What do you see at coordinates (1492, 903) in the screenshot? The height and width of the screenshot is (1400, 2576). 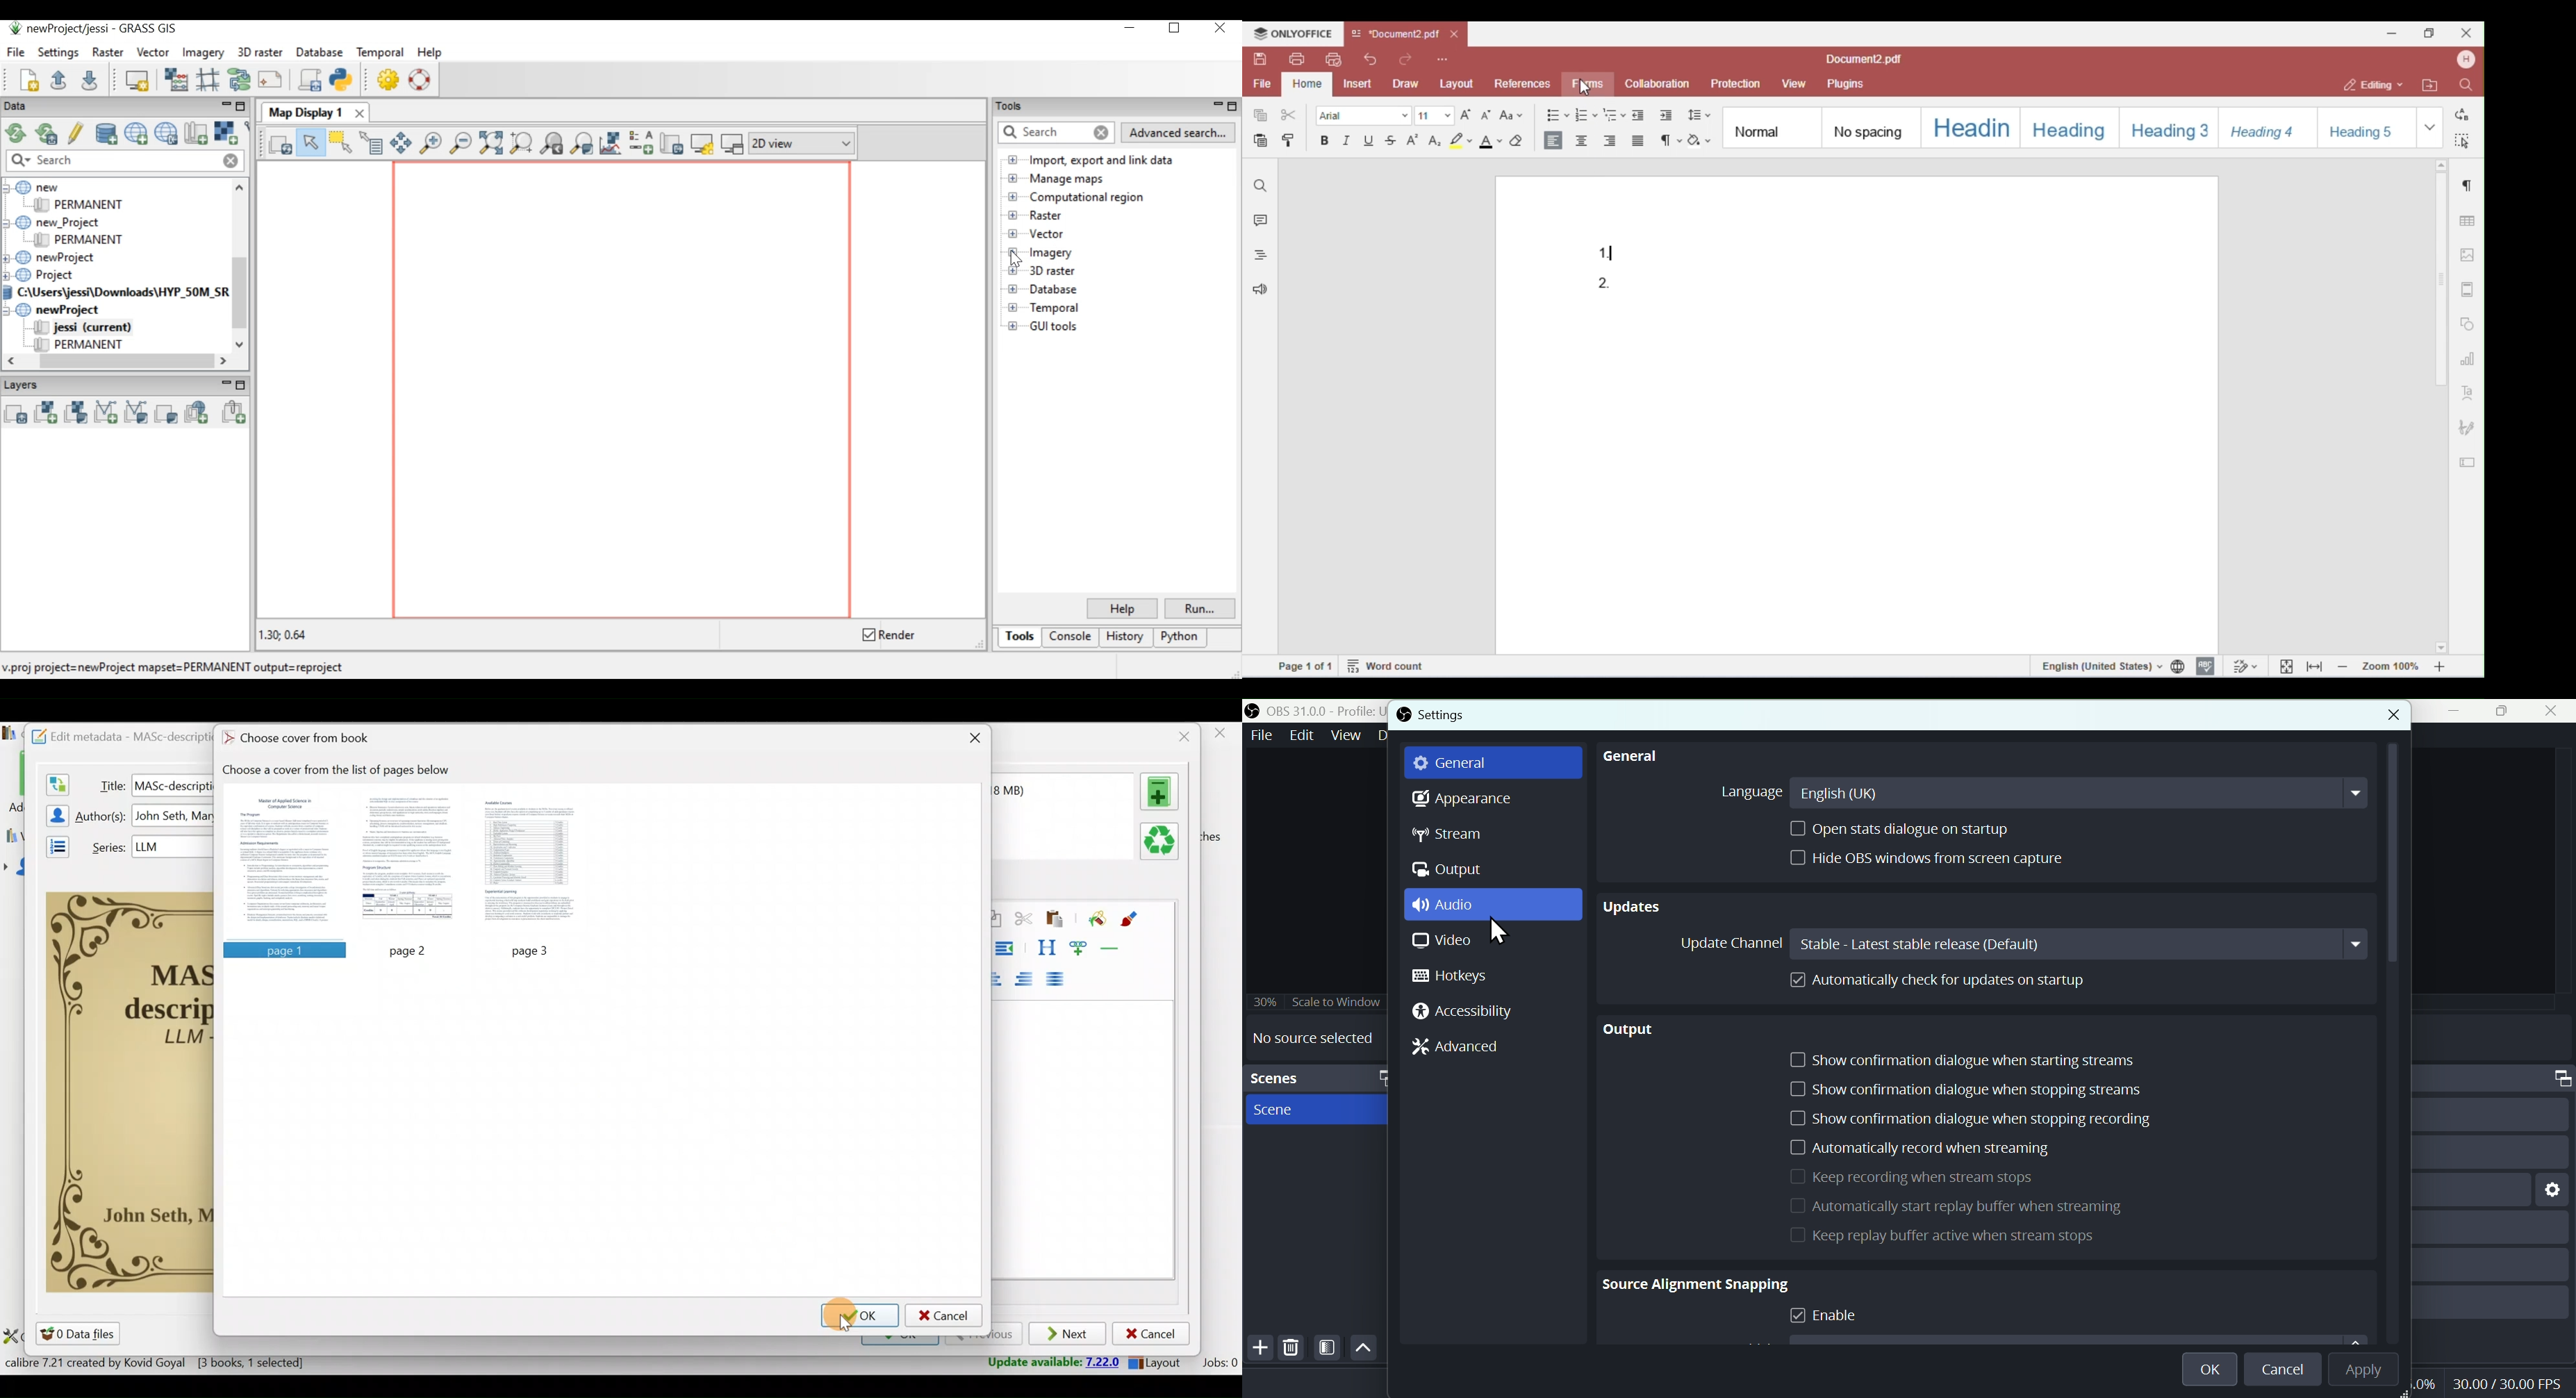 I see `Audio` at bounding box center [1492, 903].